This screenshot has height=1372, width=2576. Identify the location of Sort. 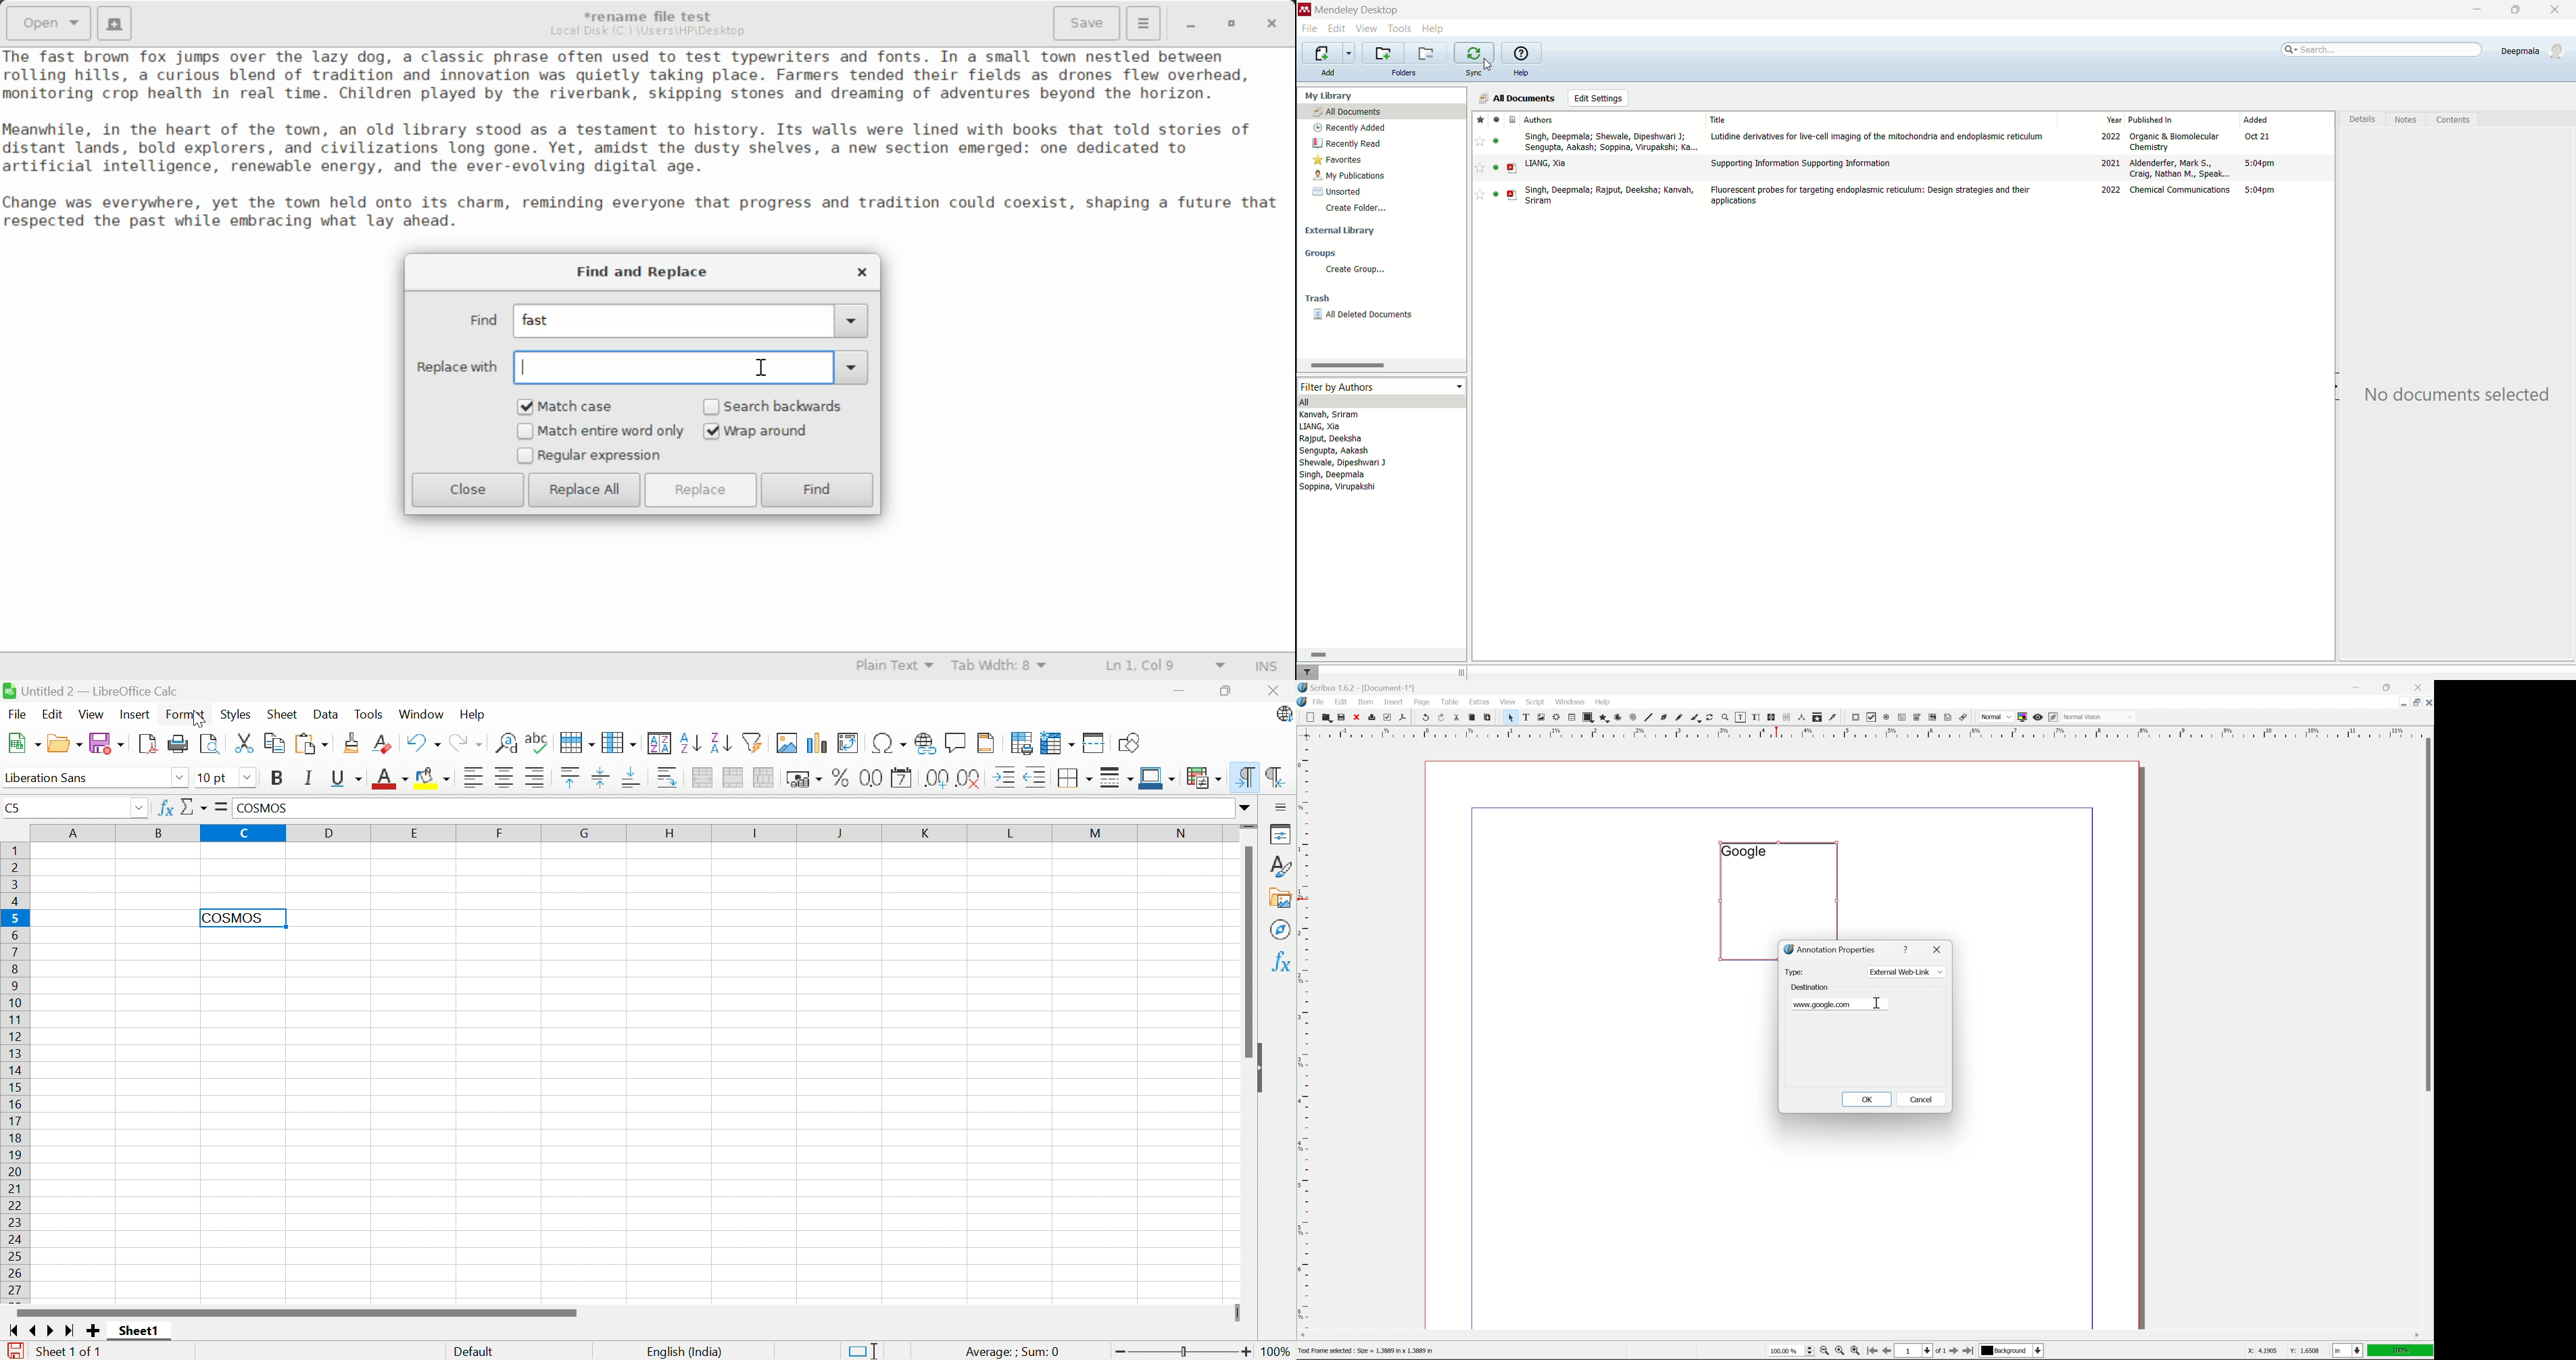
(661, 742).